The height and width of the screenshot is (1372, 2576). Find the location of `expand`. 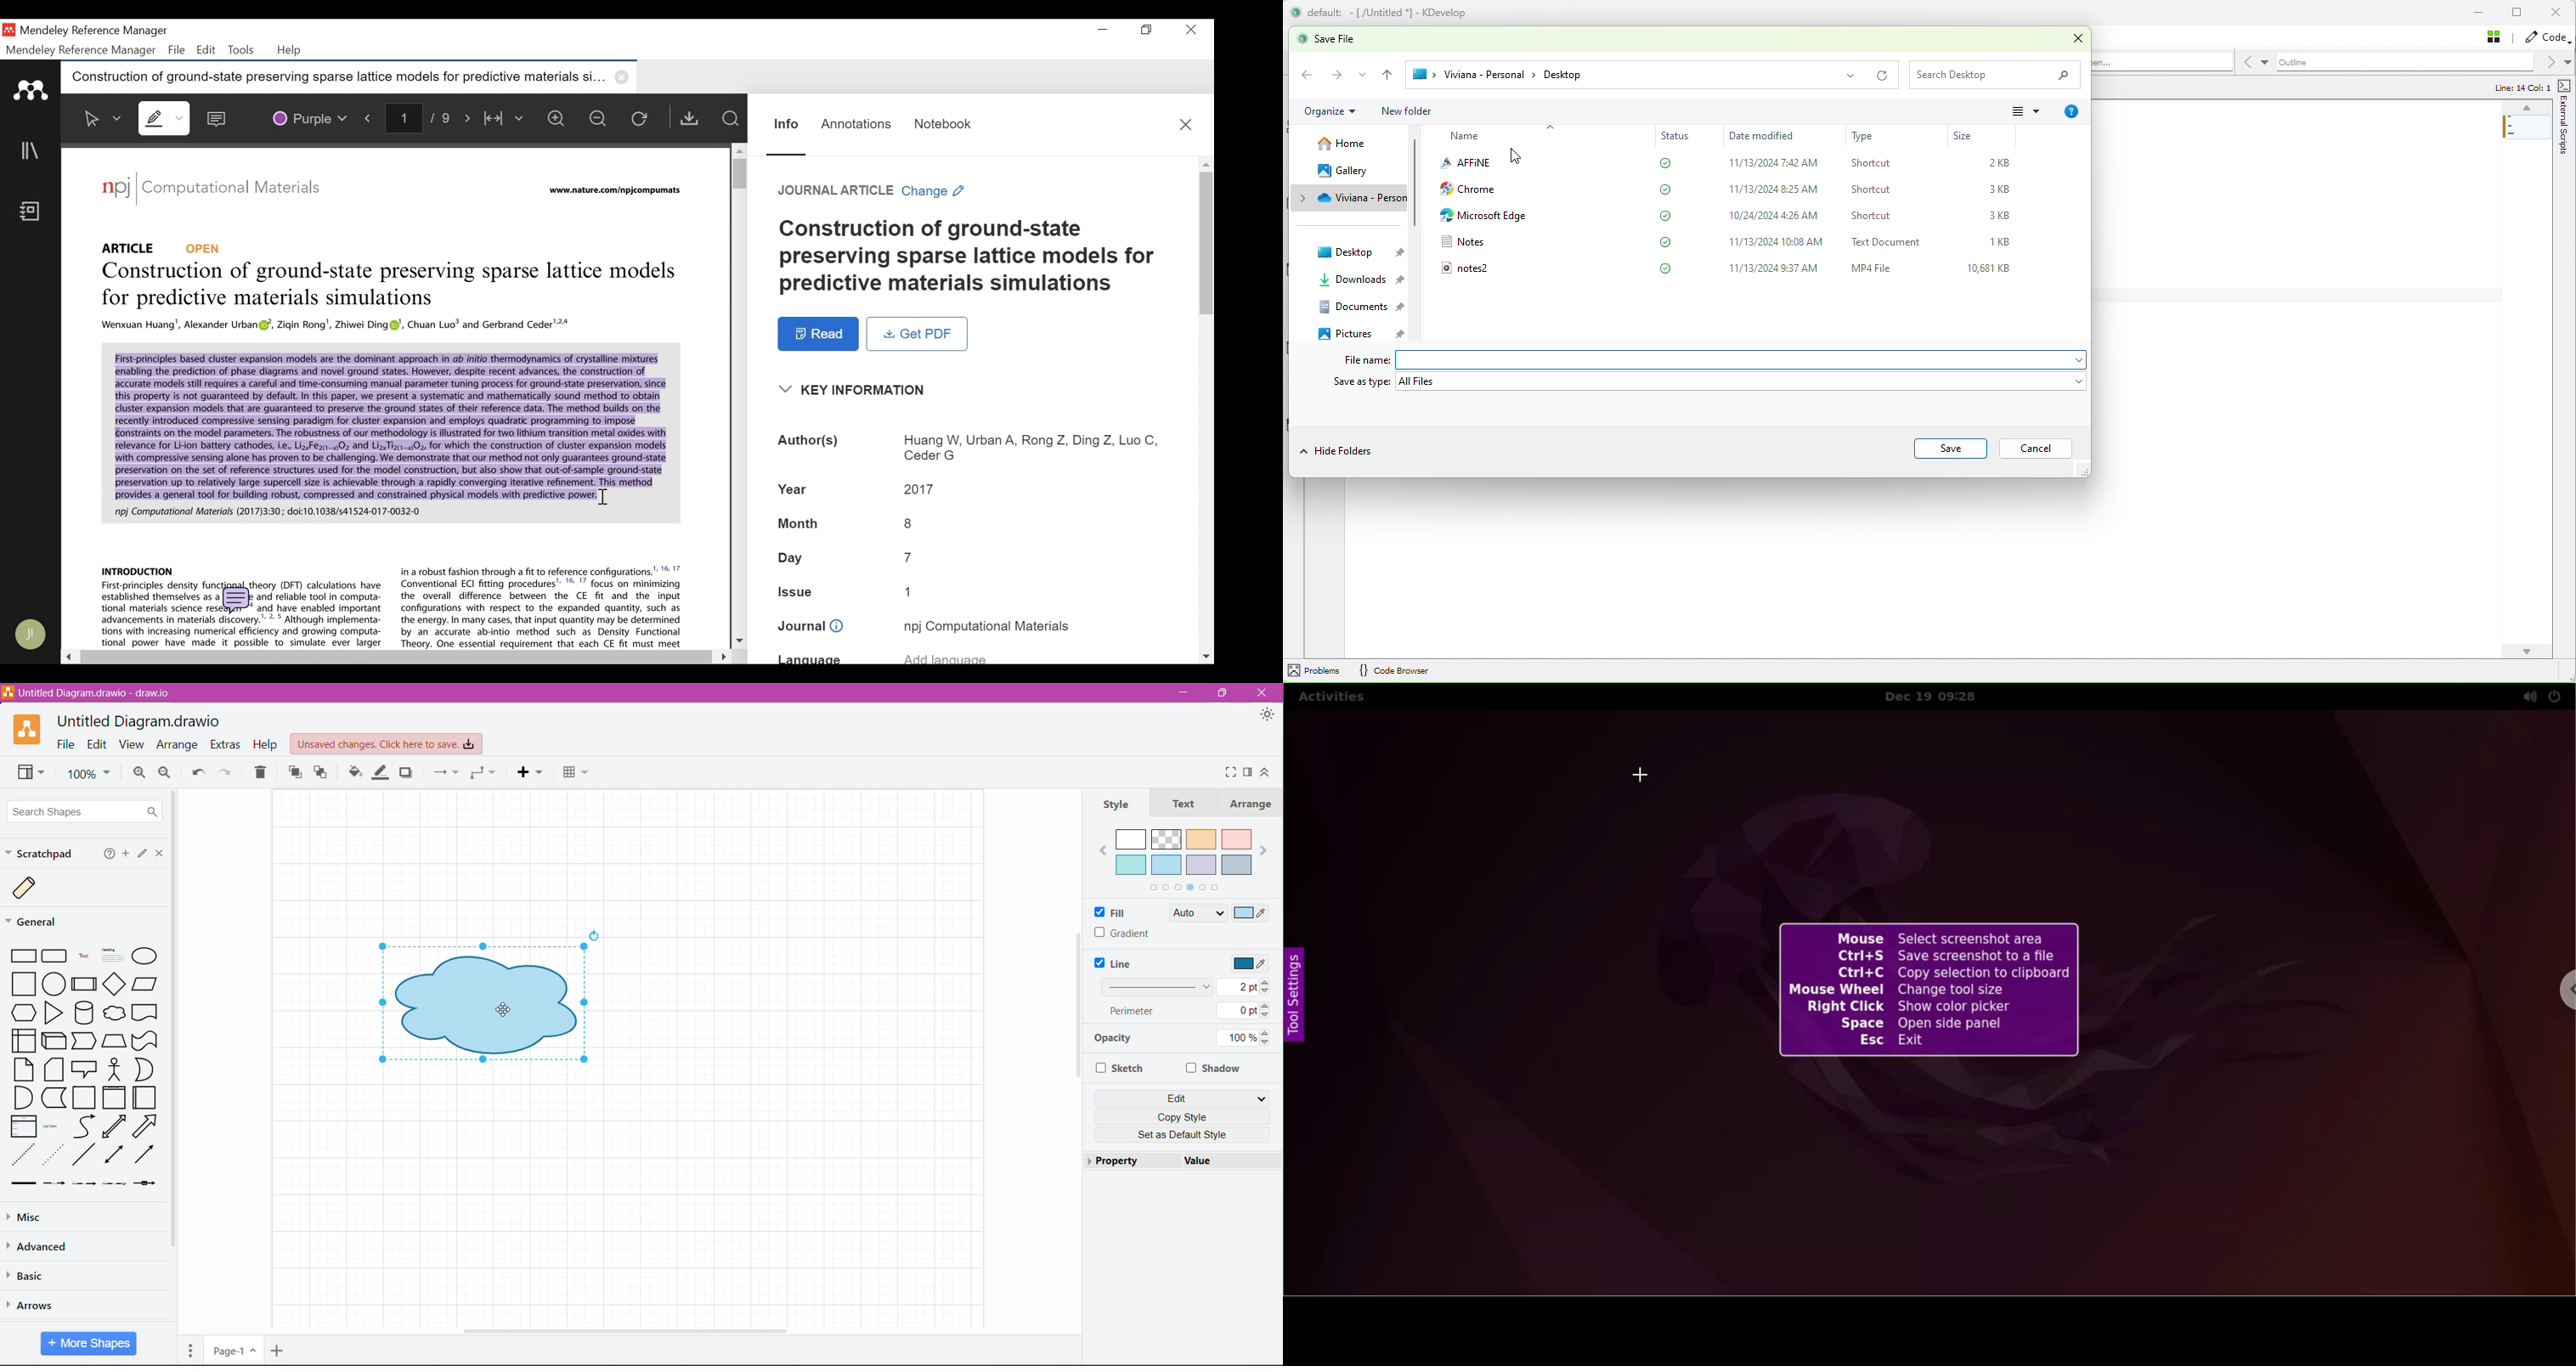

expand is located at coordinates (1364, 75).